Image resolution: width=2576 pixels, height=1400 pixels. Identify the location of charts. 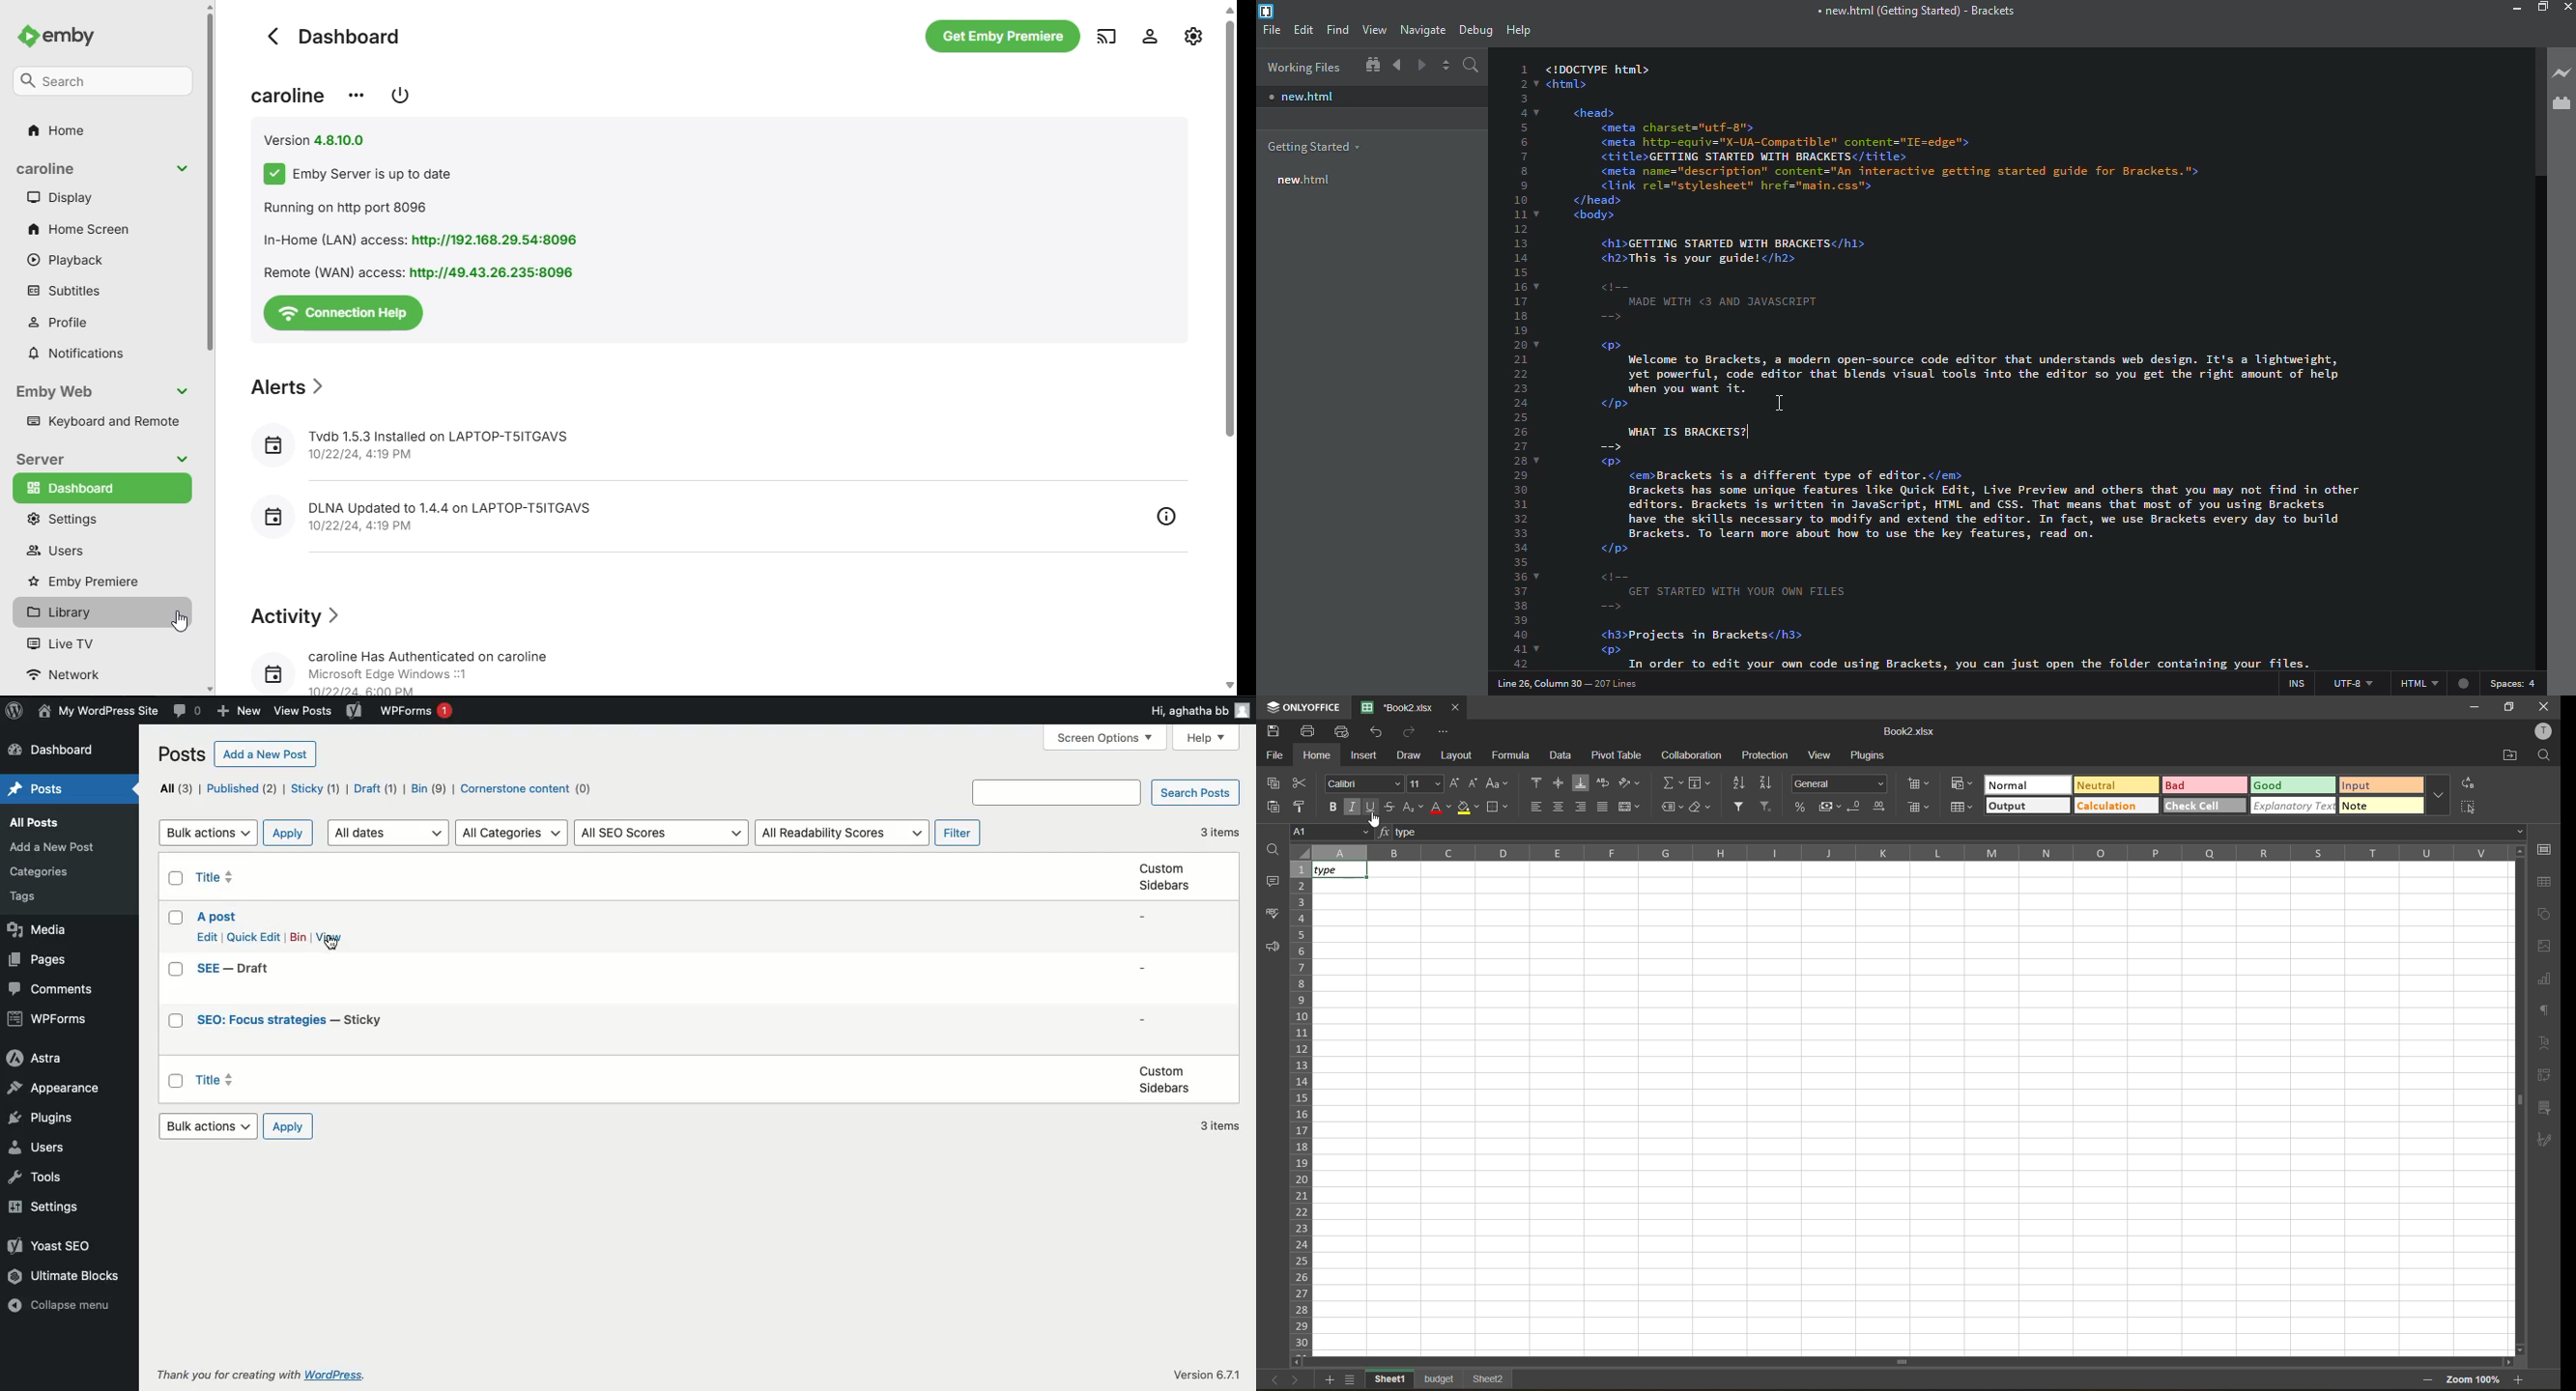
(2544, 978).